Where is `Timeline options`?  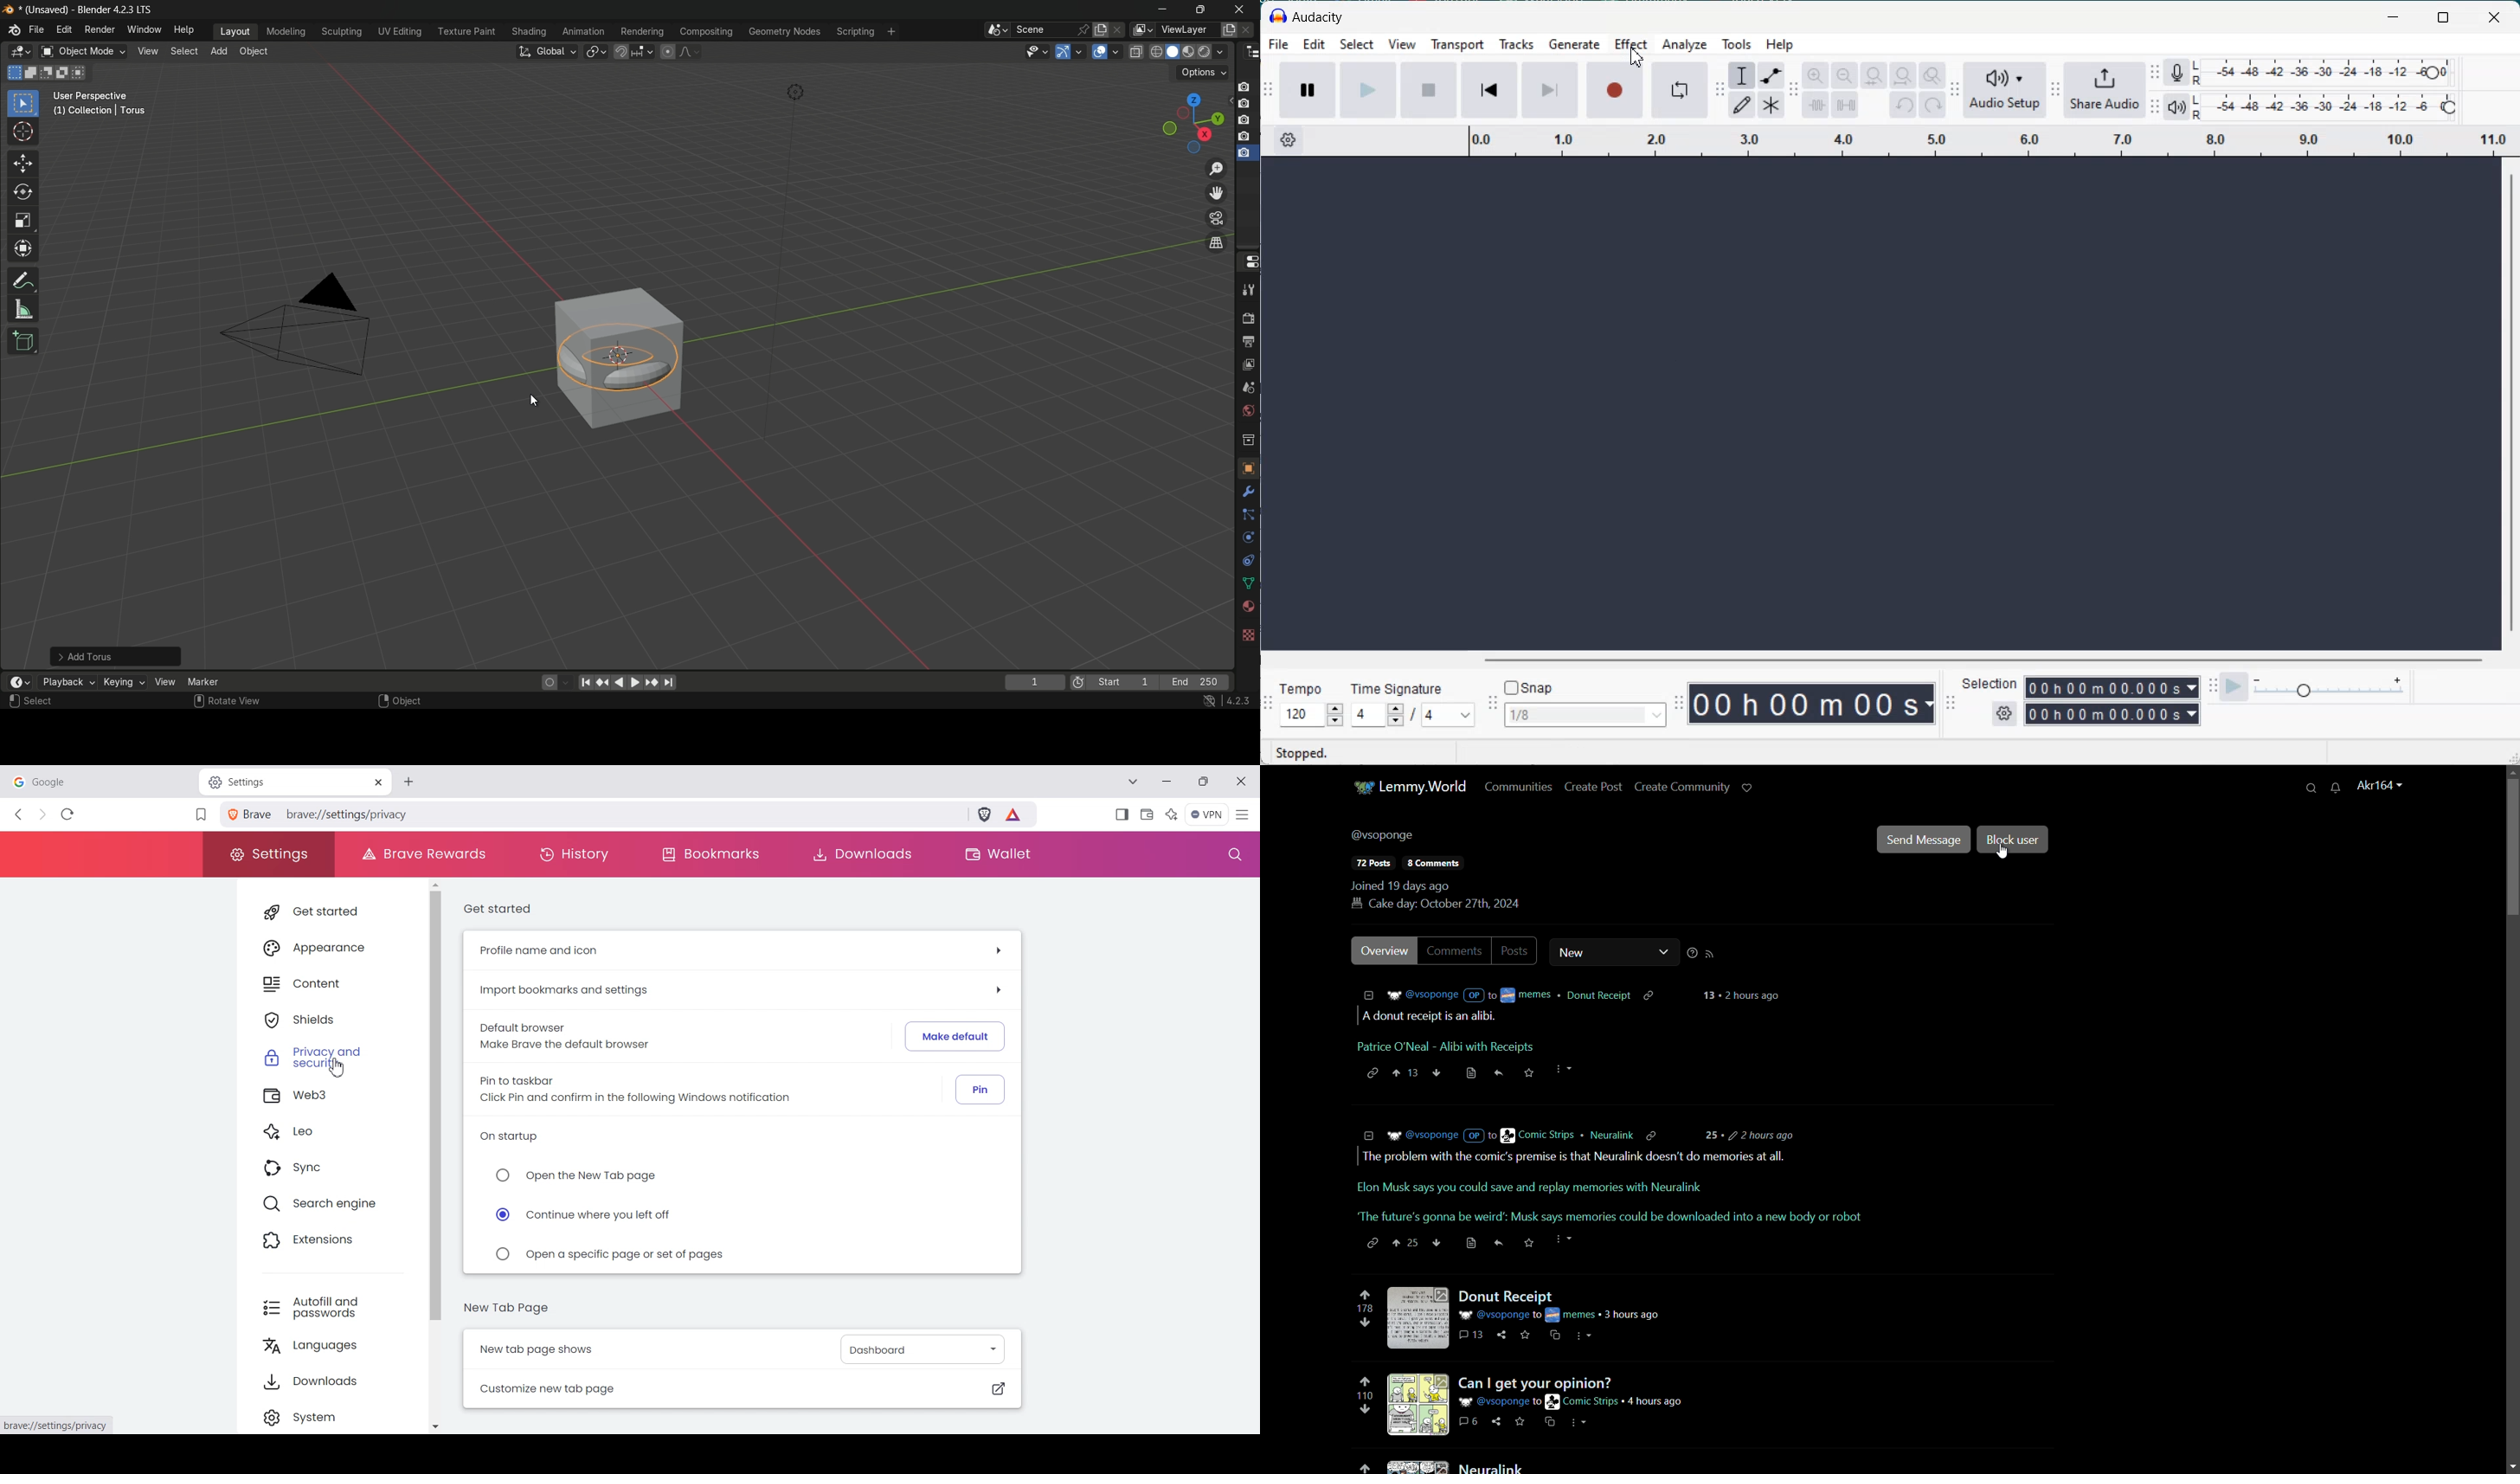
Timeline options is located at coordinates (1288, 139).